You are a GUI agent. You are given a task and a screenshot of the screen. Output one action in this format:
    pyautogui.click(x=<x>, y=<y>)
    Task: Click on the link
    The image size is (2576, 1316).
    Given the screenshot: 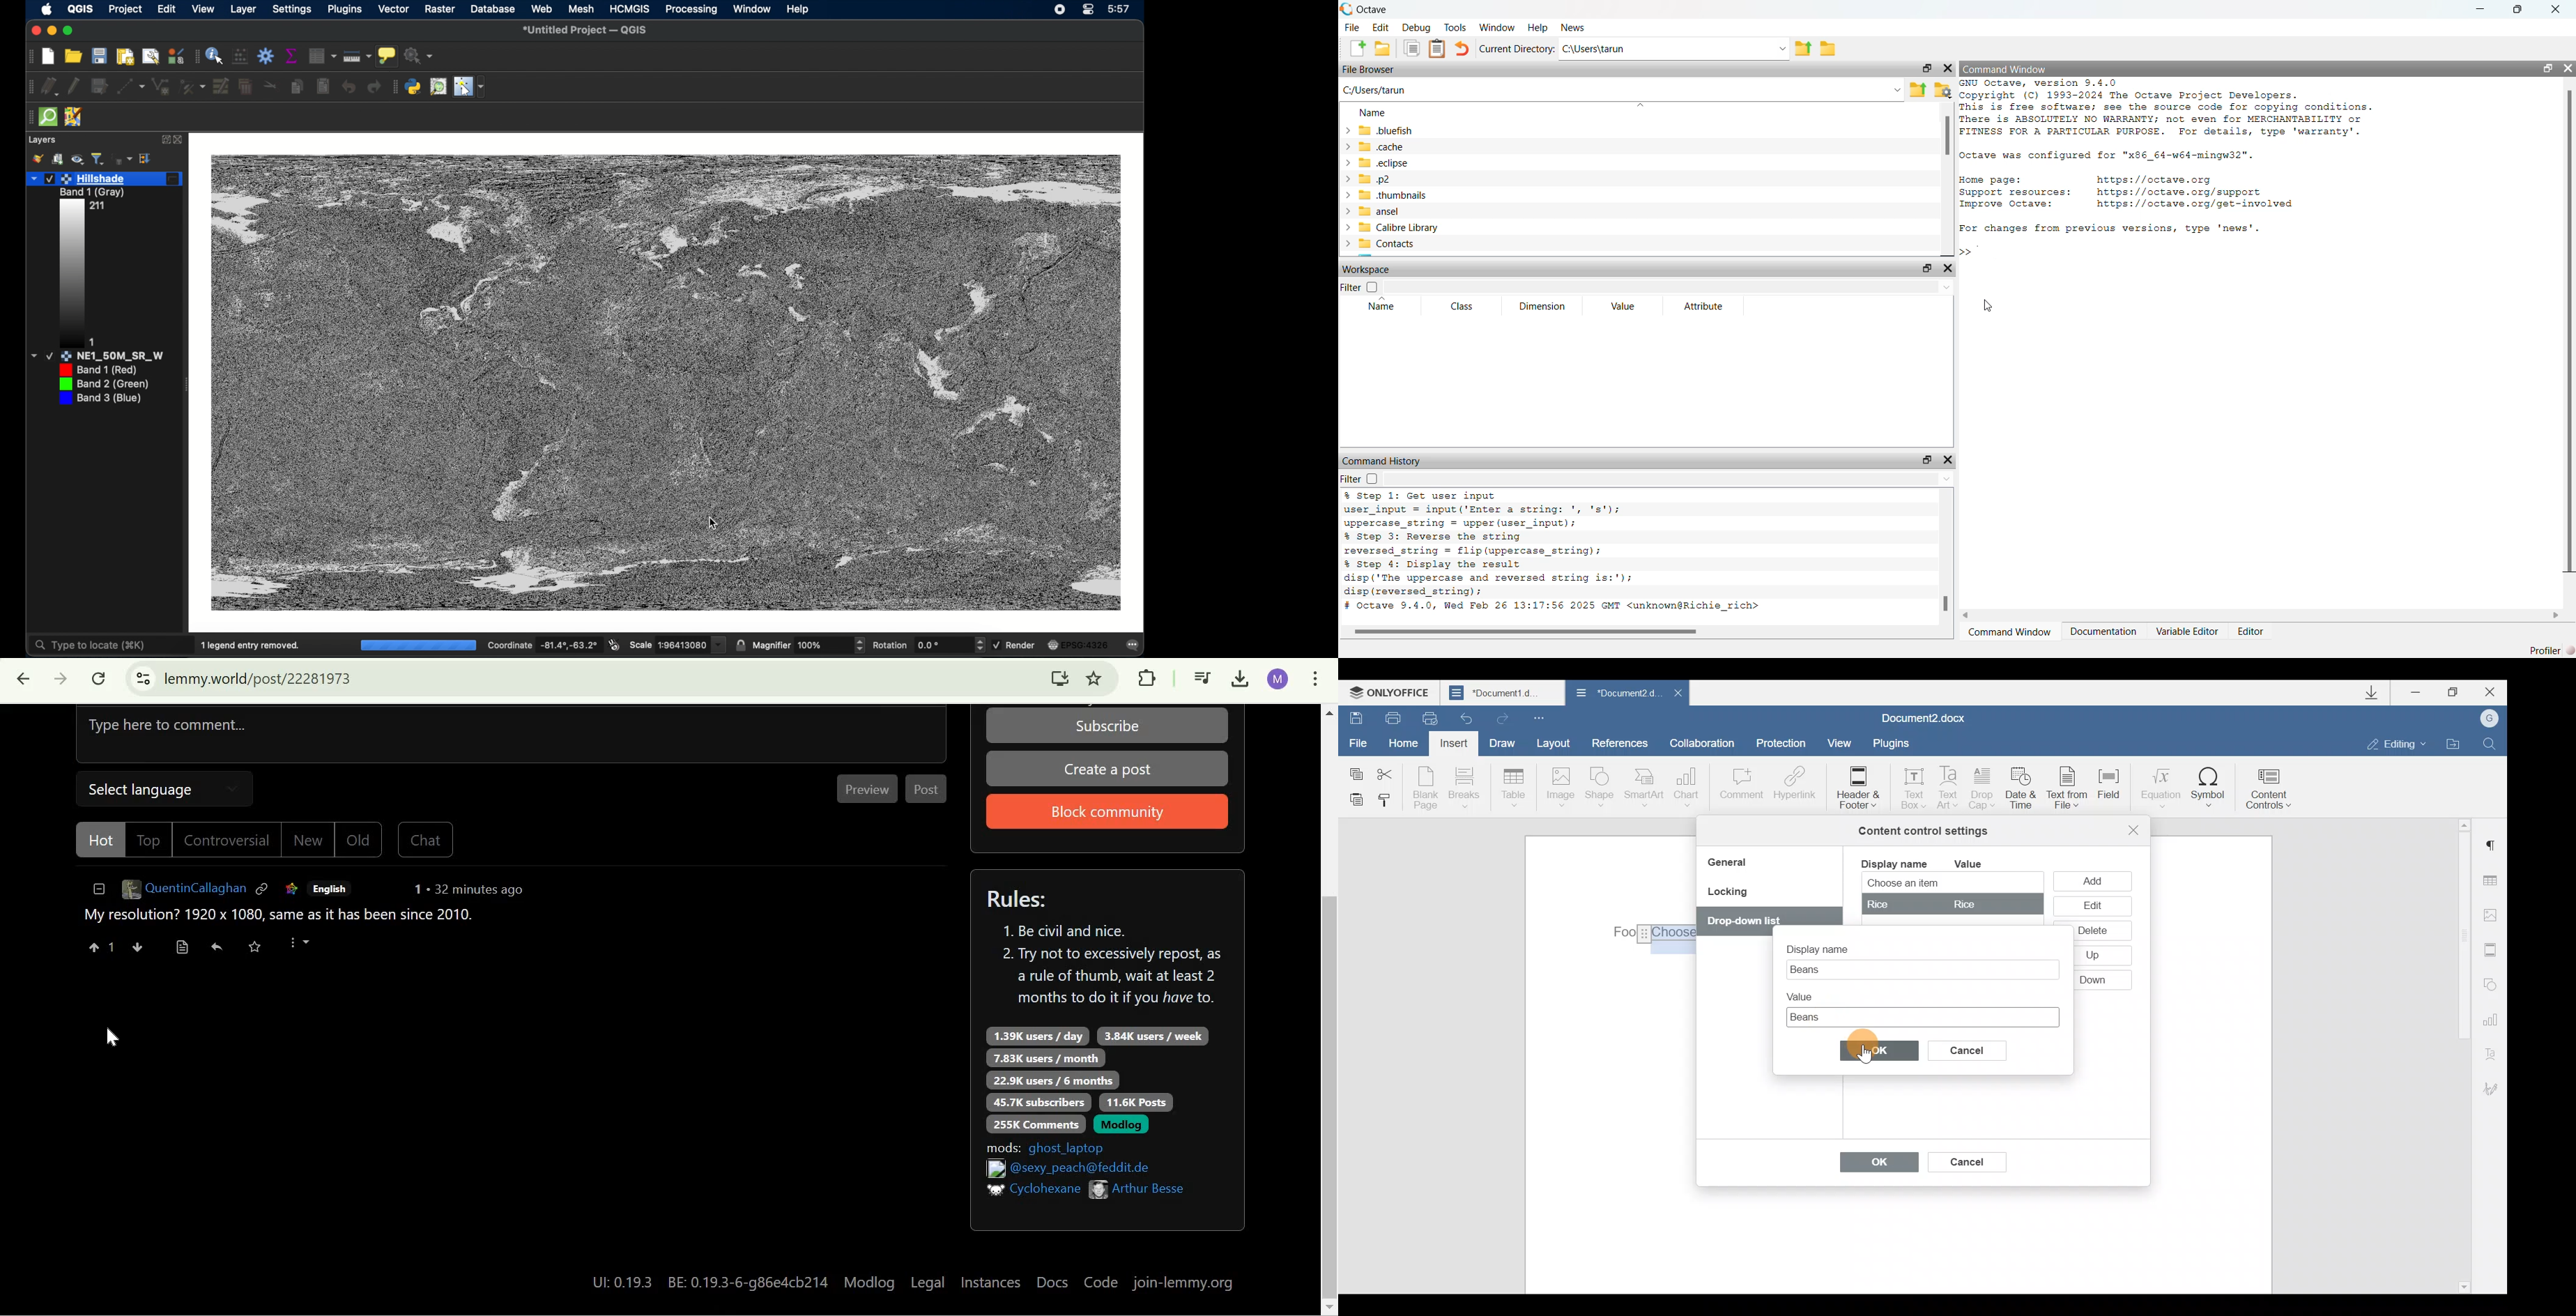 What is the action you would take?
    pyautogui.click(x=294, y=891)
    